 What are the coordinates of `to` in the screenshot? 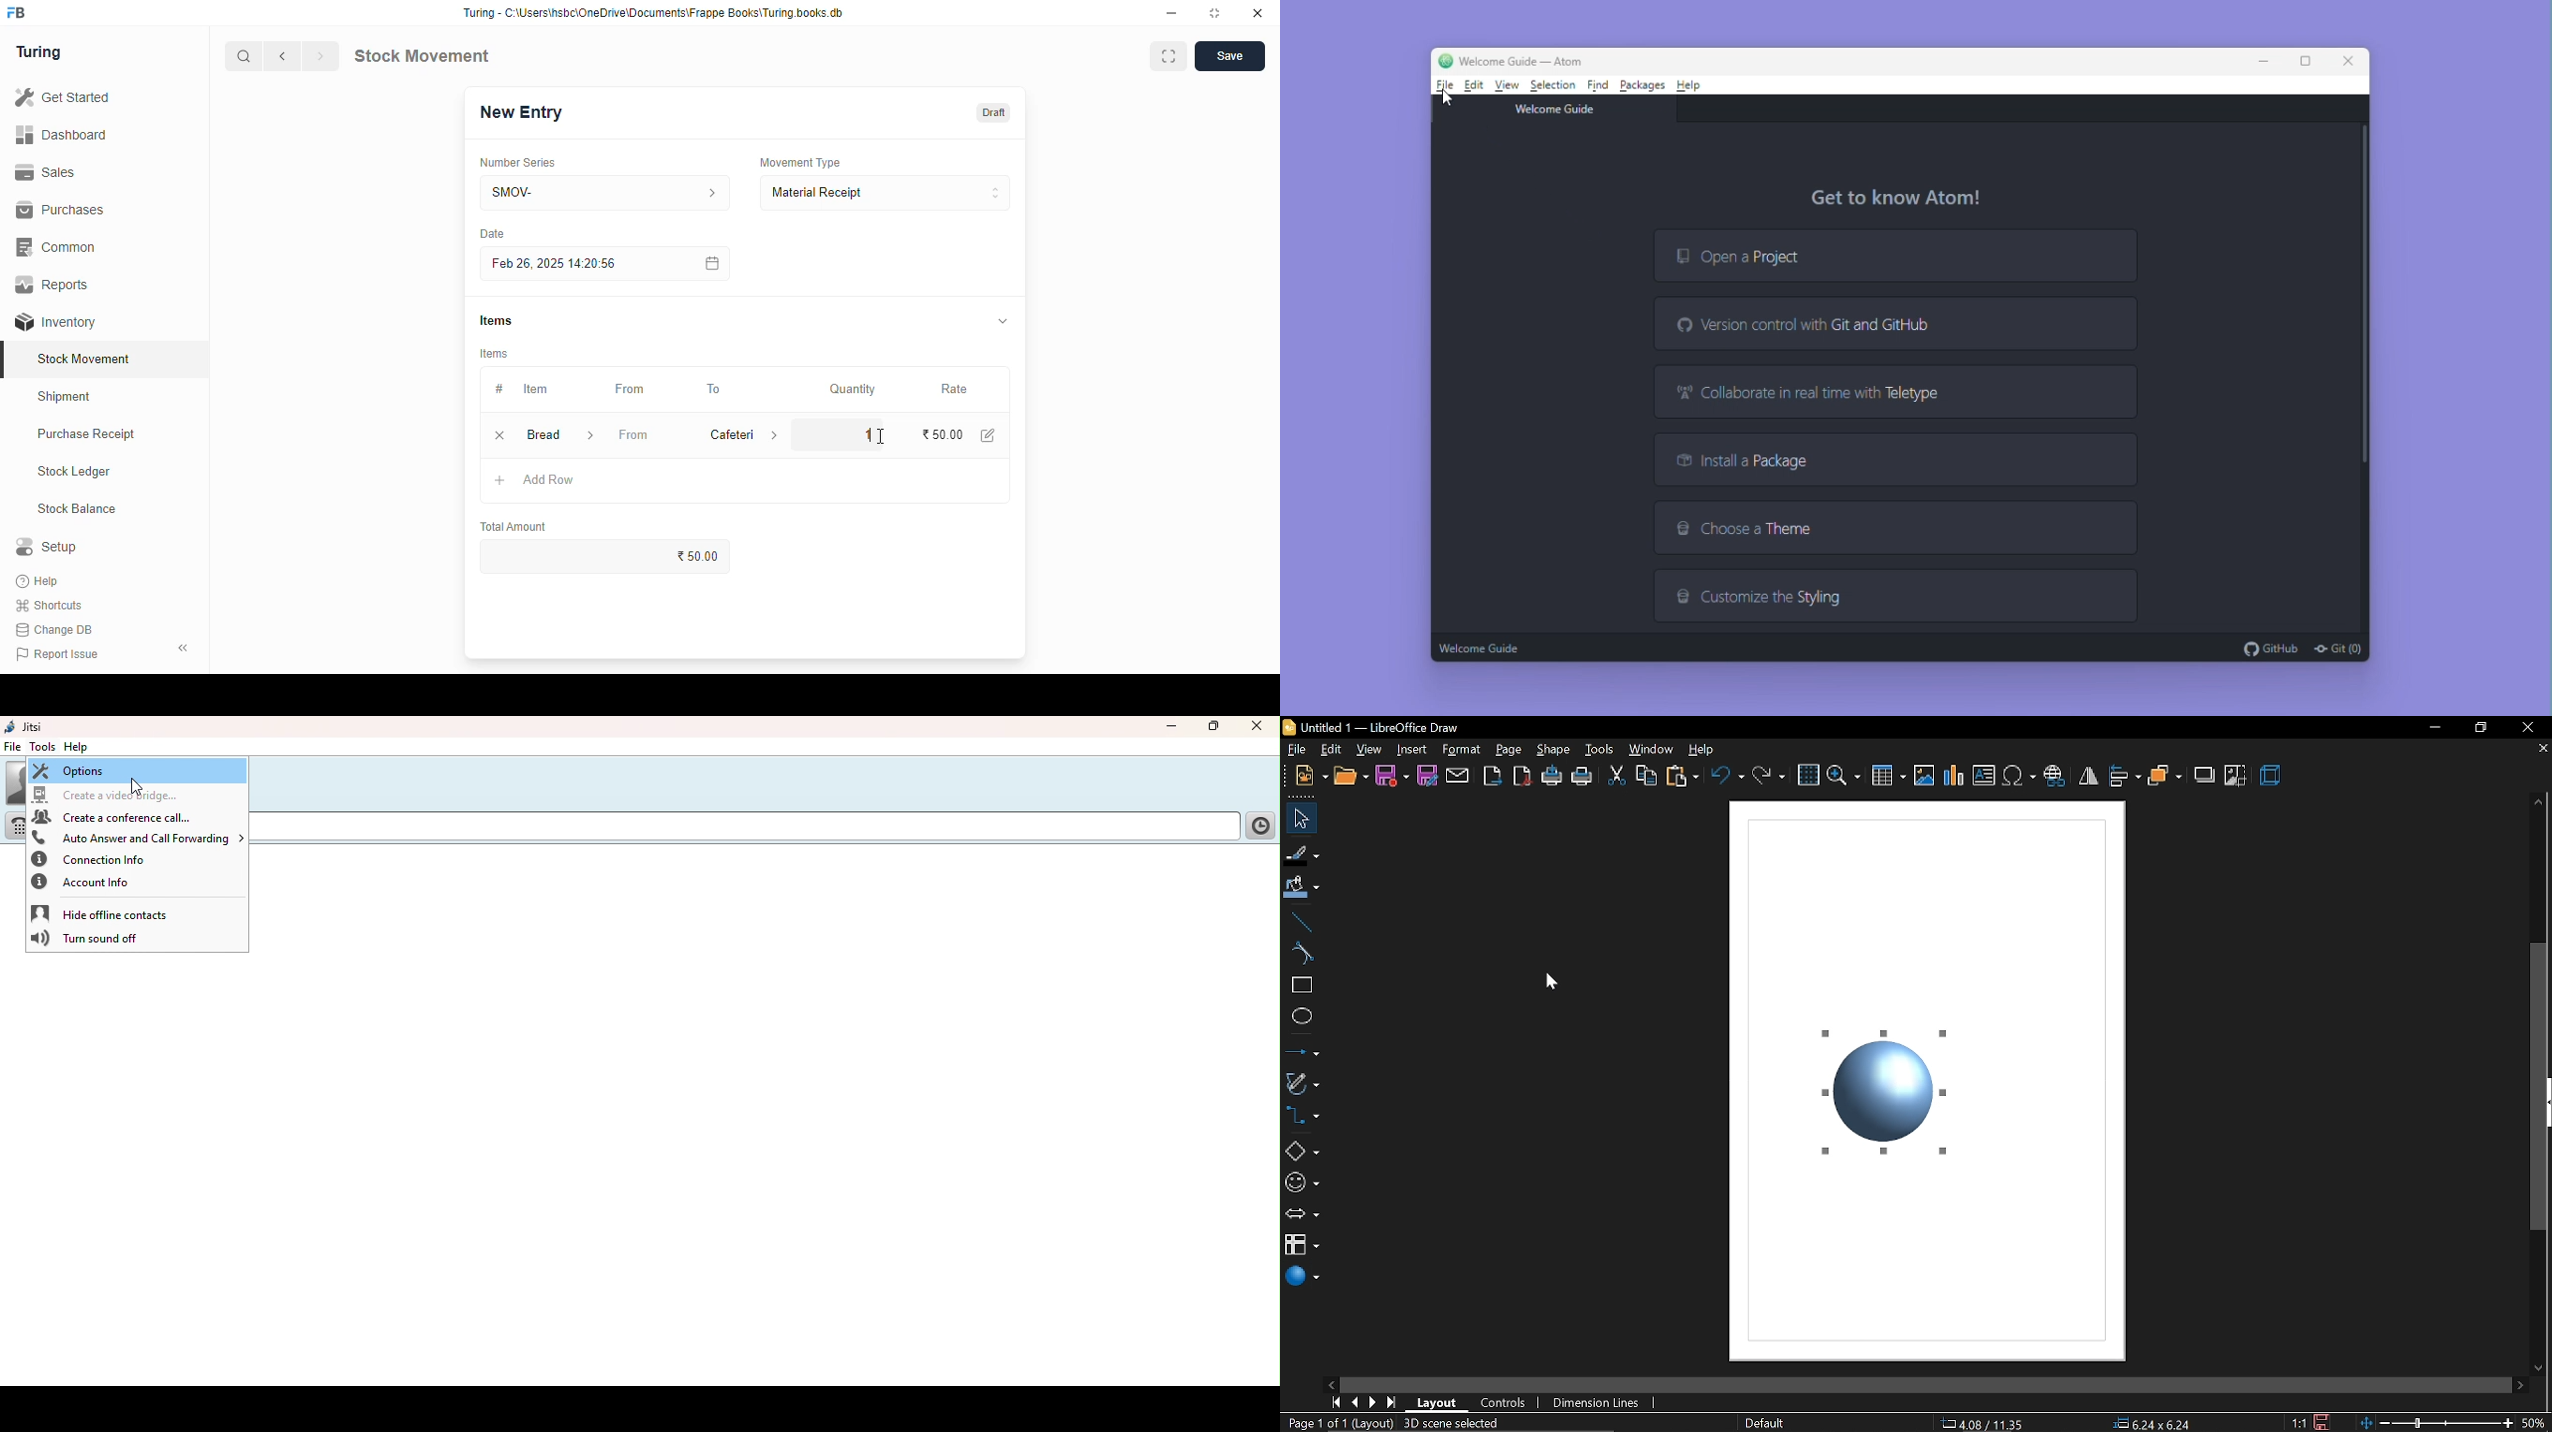 It's located at (715, 390).